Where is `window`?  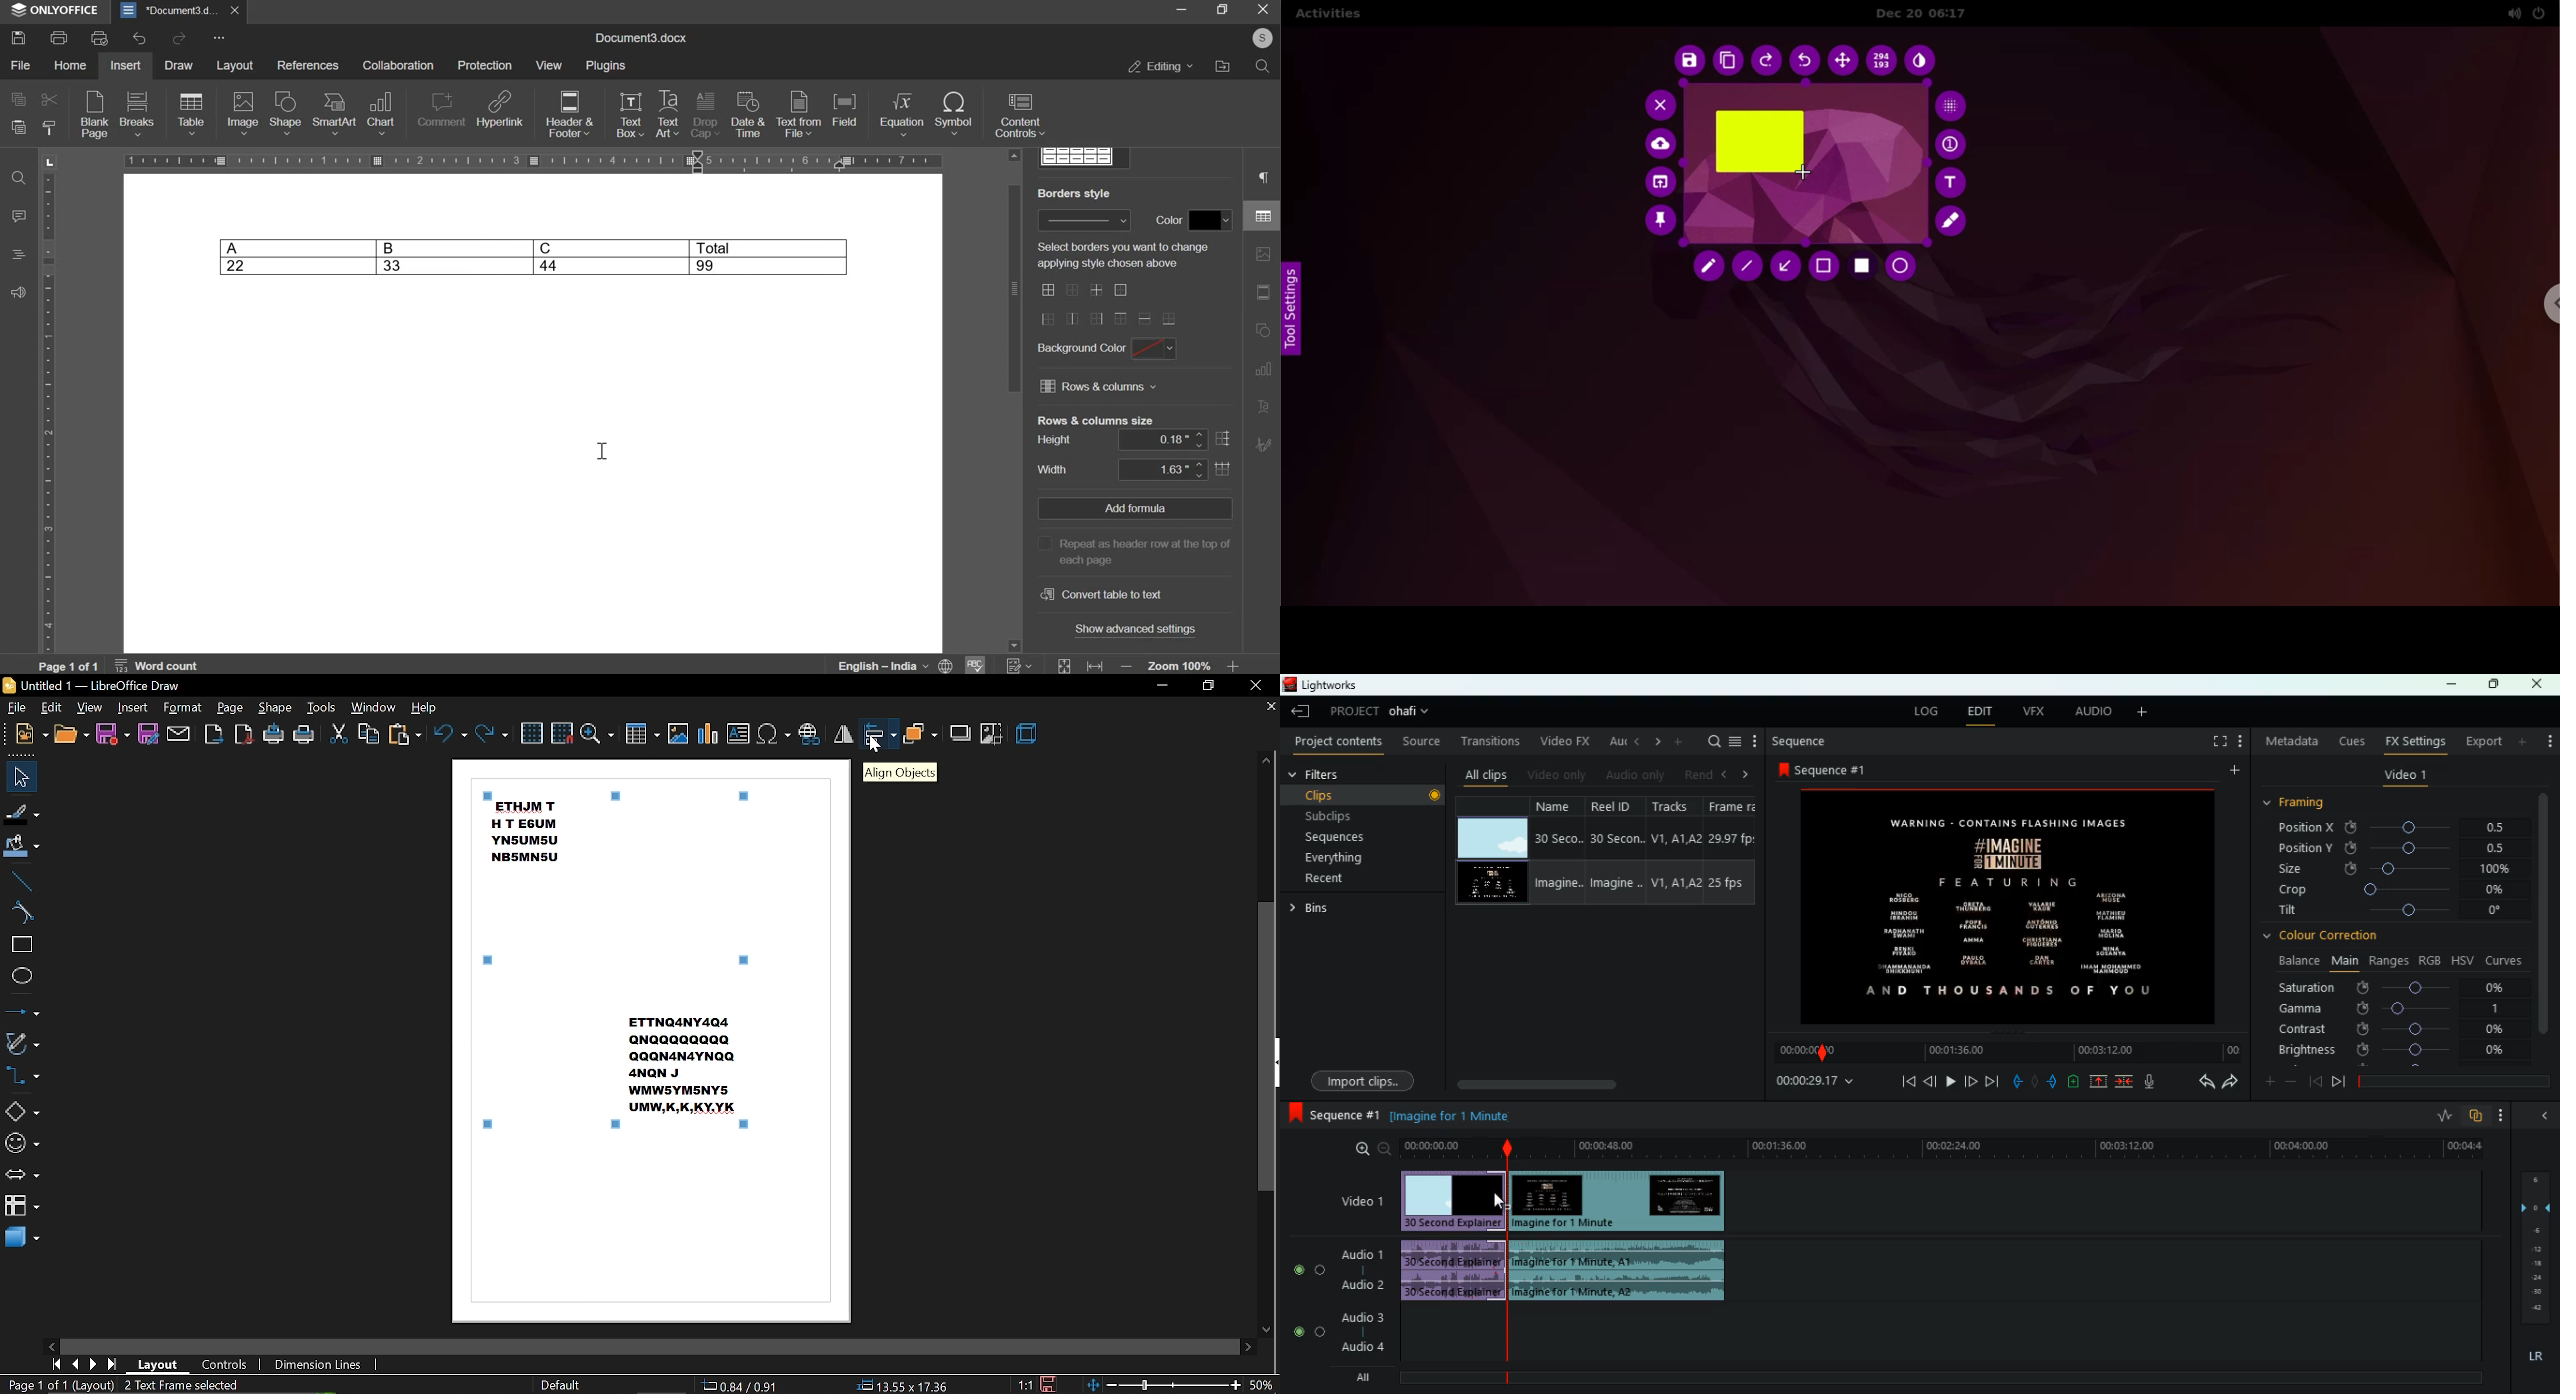
window is located at coordinates (374, 708).